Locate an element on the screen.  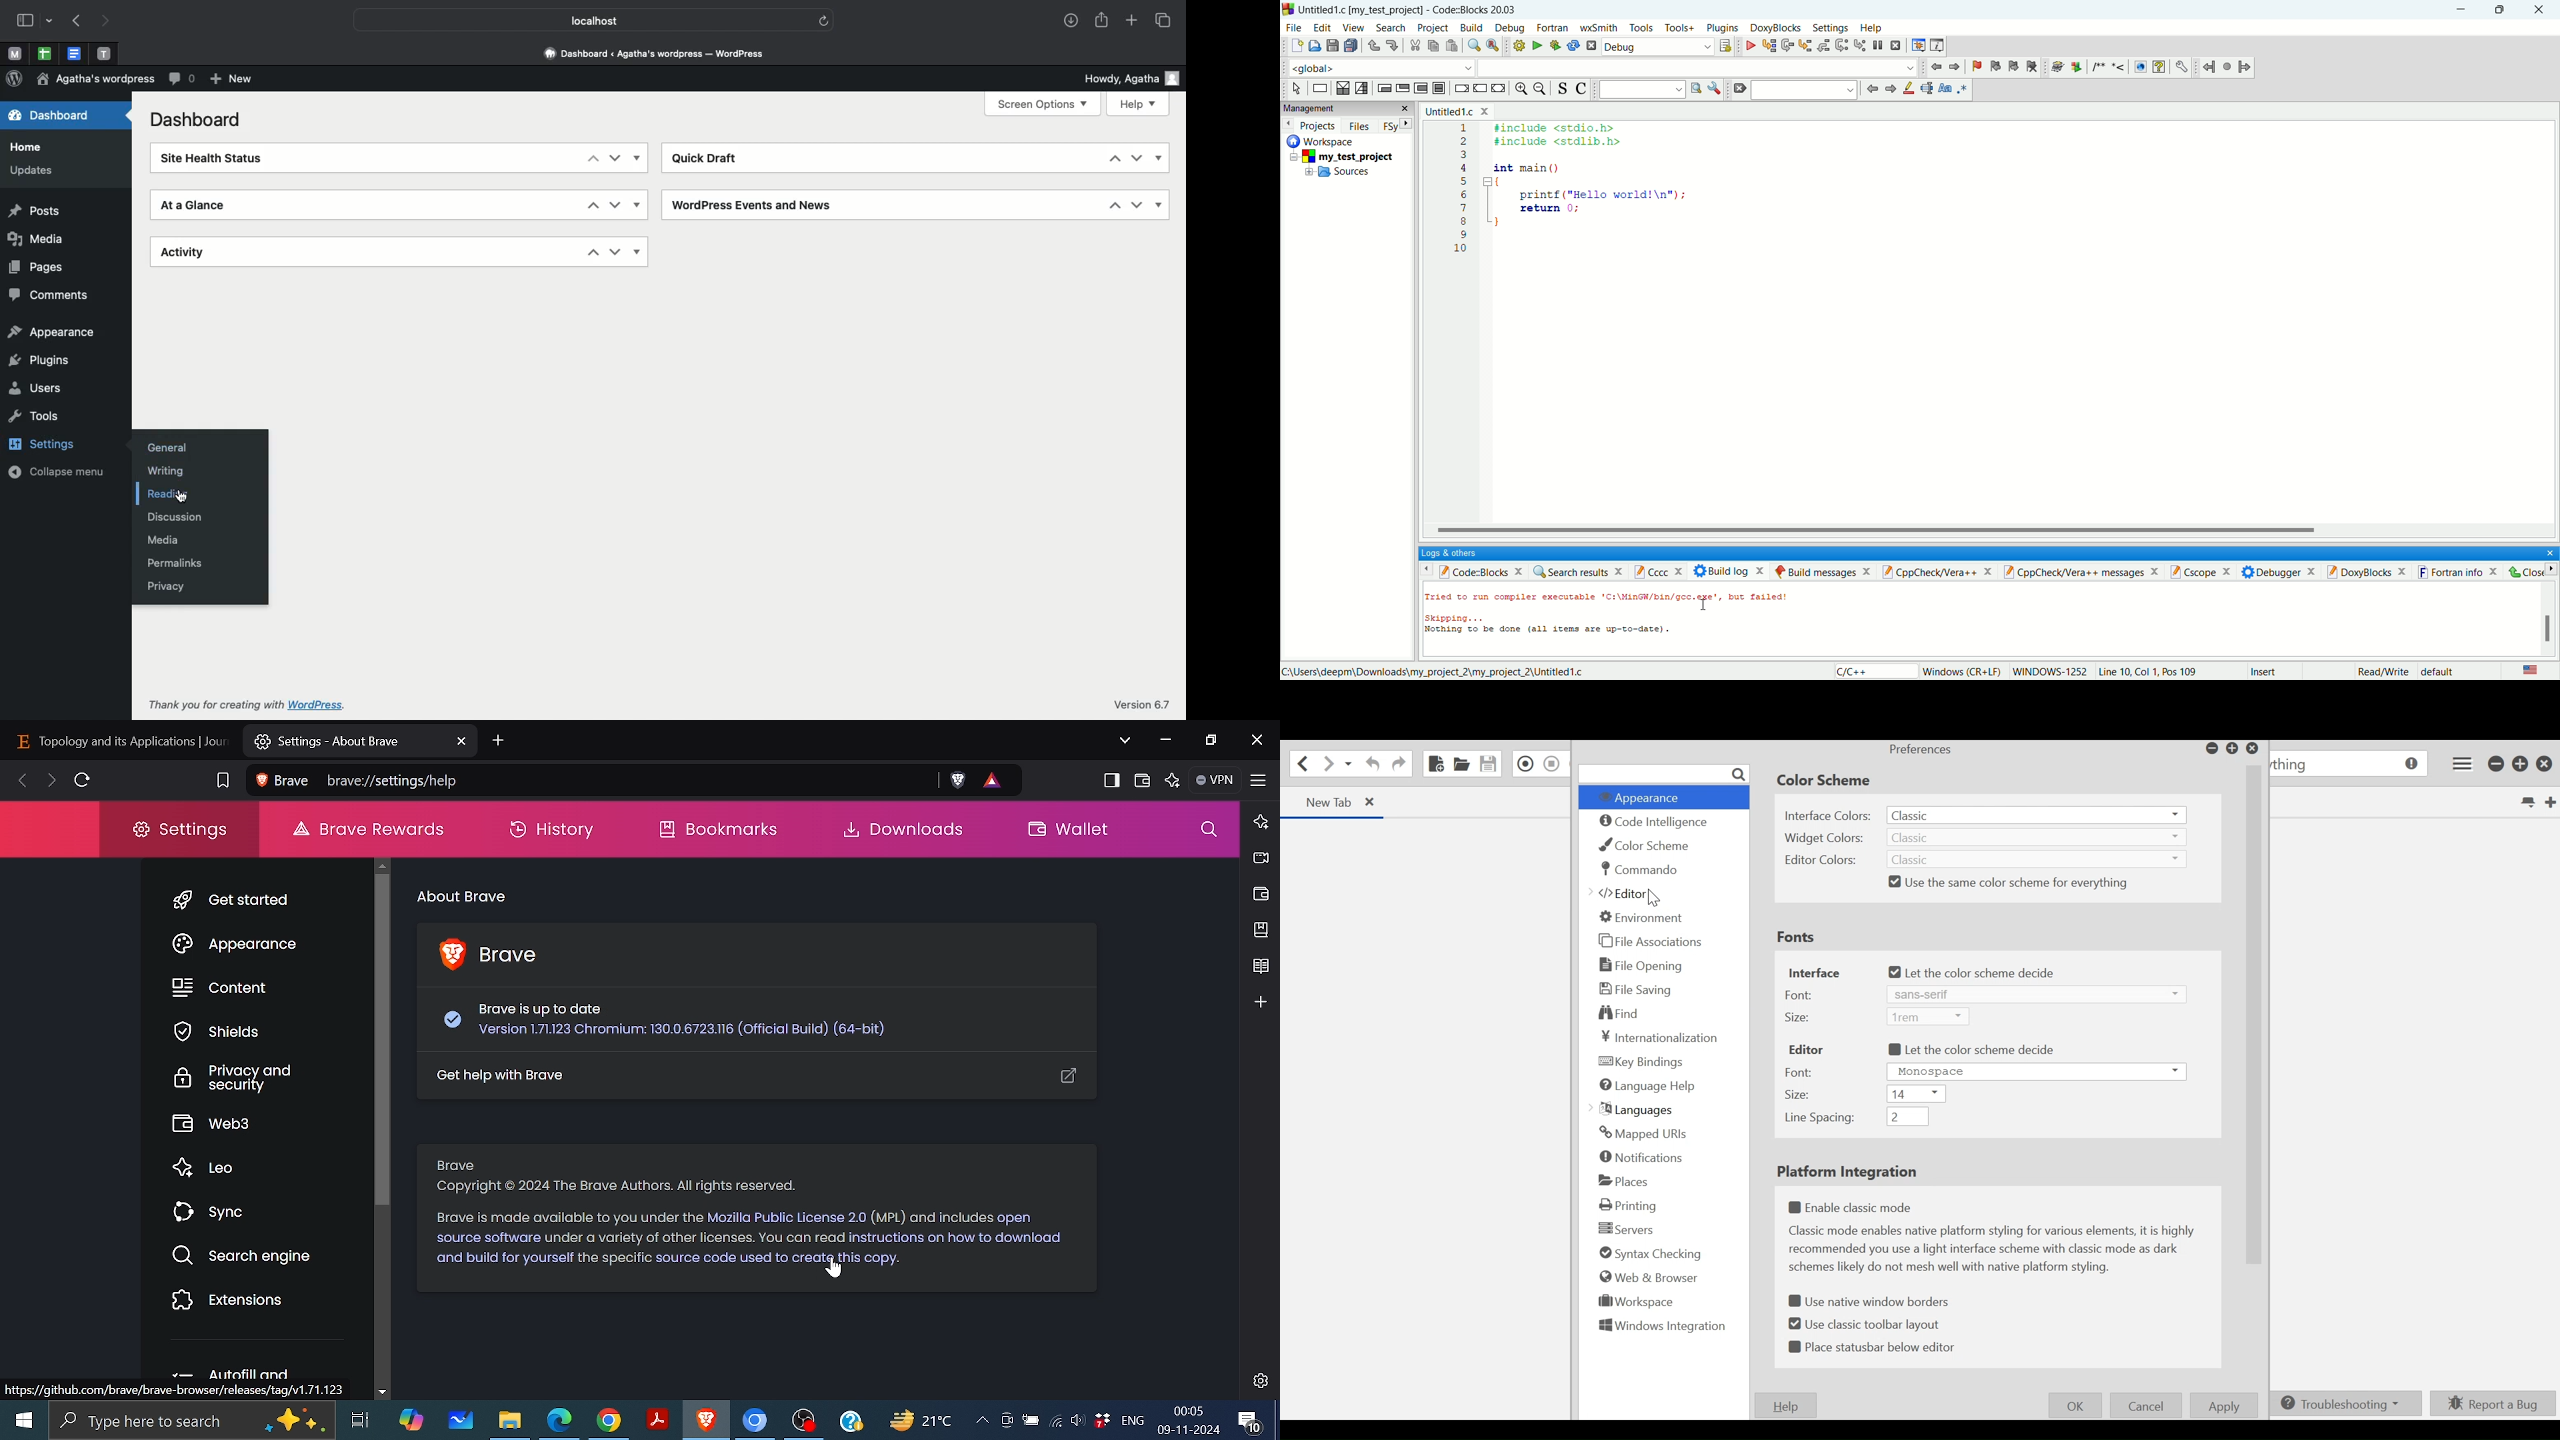
maximize is located at coordinates (2501, 9).